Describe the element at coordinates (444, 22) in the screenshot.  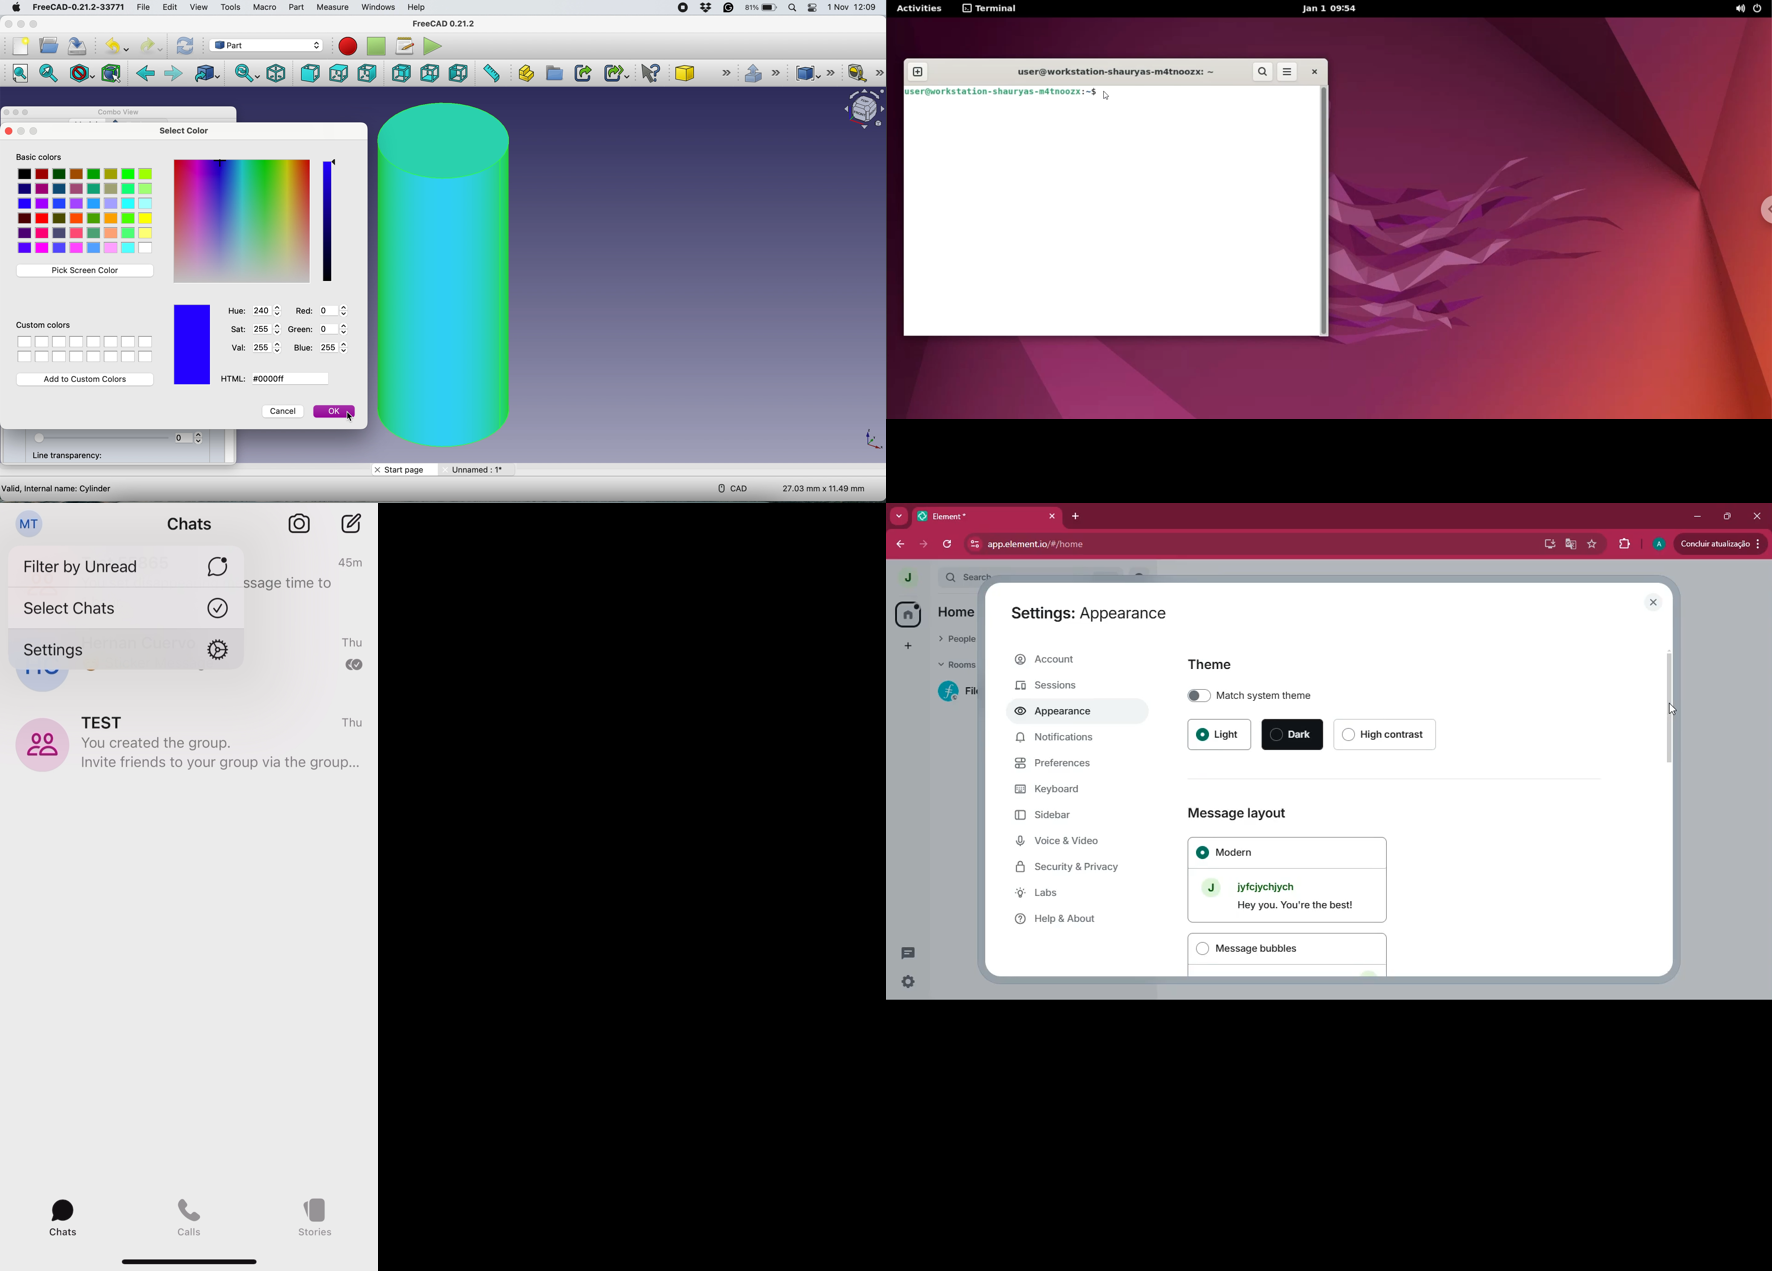
I see `freecad` at that location.